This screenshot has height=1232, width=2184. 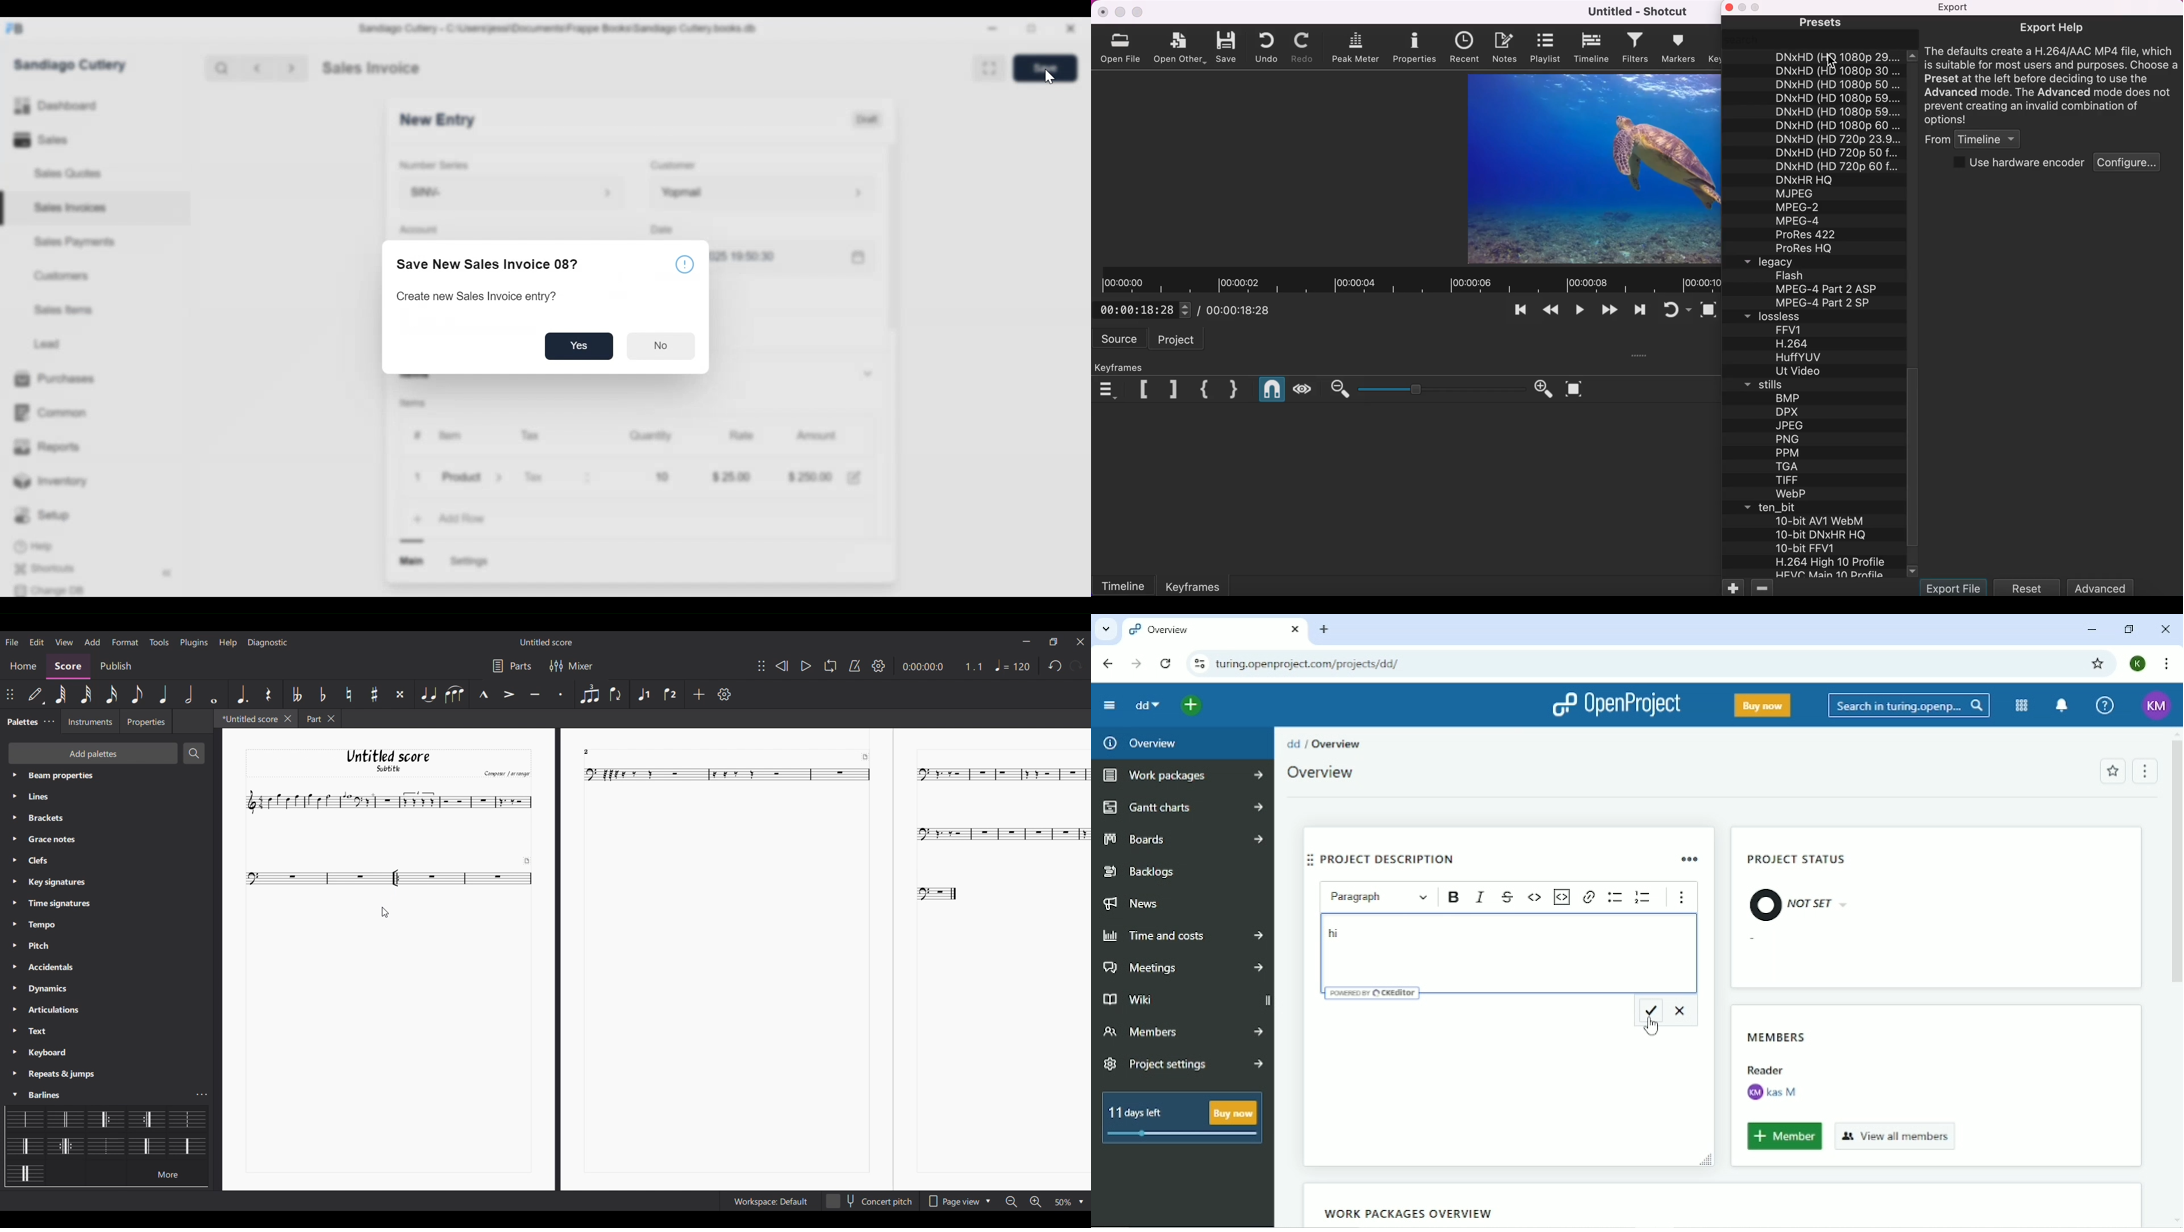 What do you see at coordinates (535, 695) in the screenshot?
I see `Tenuto` at bounding box center [535, 695].